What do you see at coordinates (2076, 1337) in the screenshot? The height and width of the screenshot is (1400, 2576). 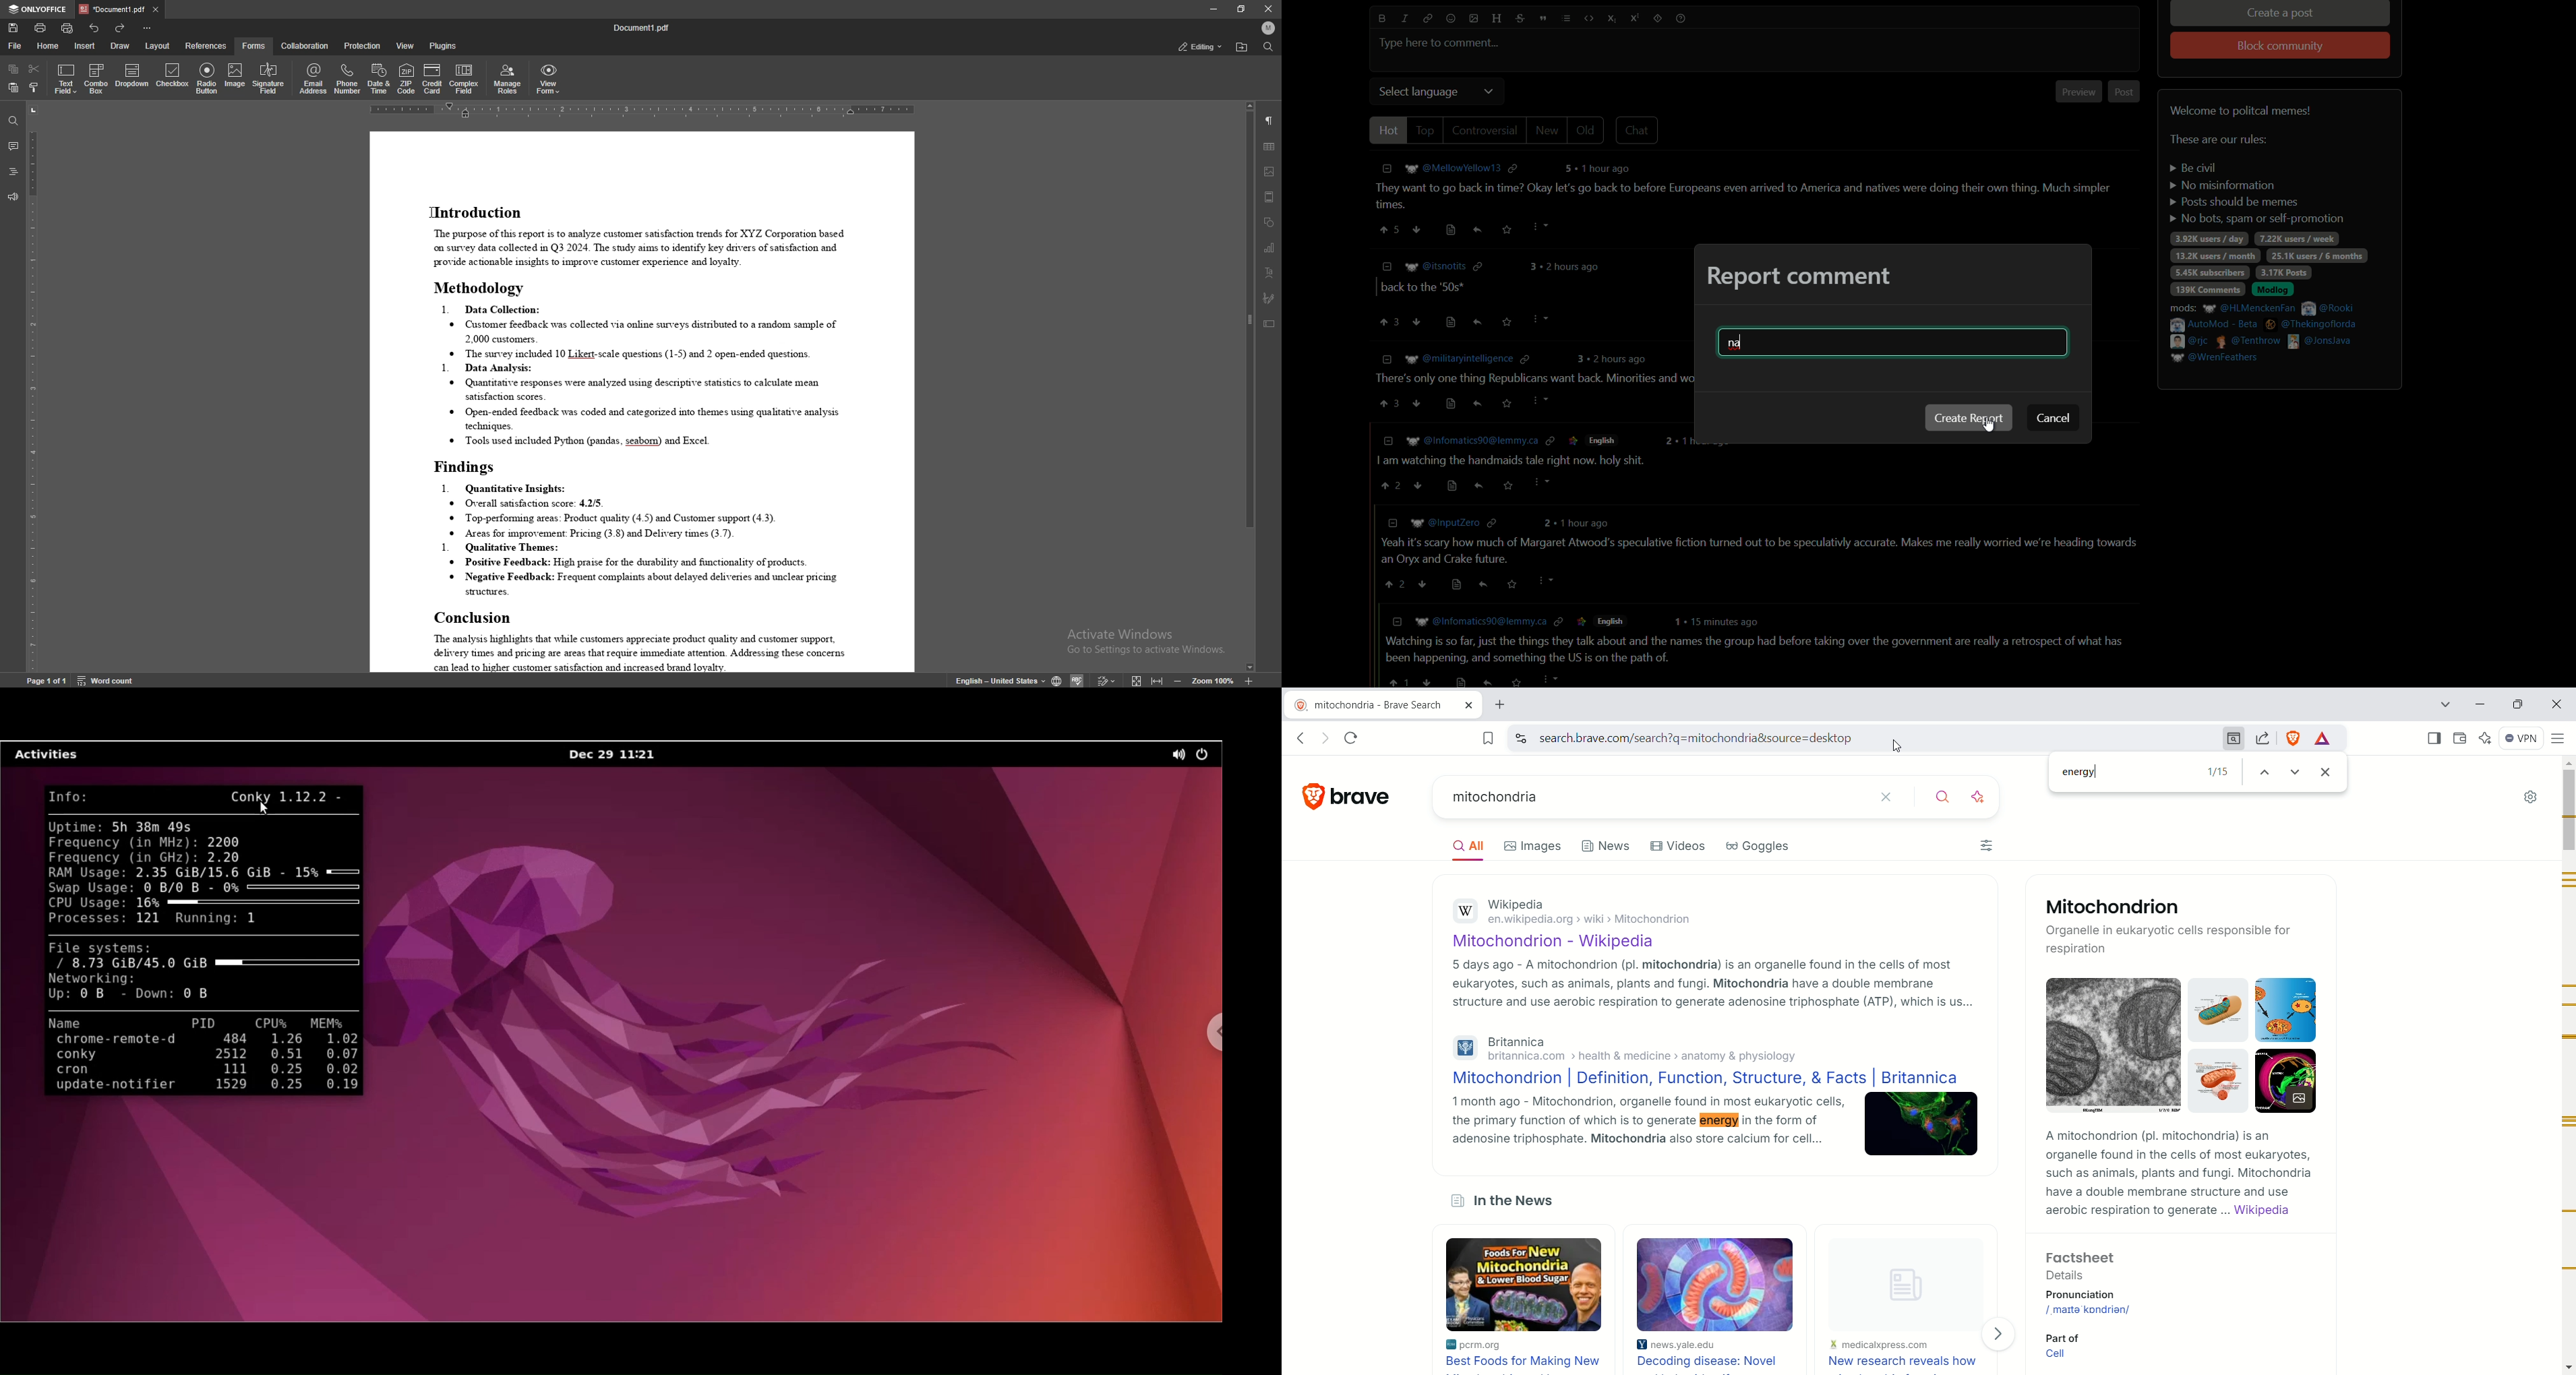 I see `Part of` at bounding box center [2076, 1337].